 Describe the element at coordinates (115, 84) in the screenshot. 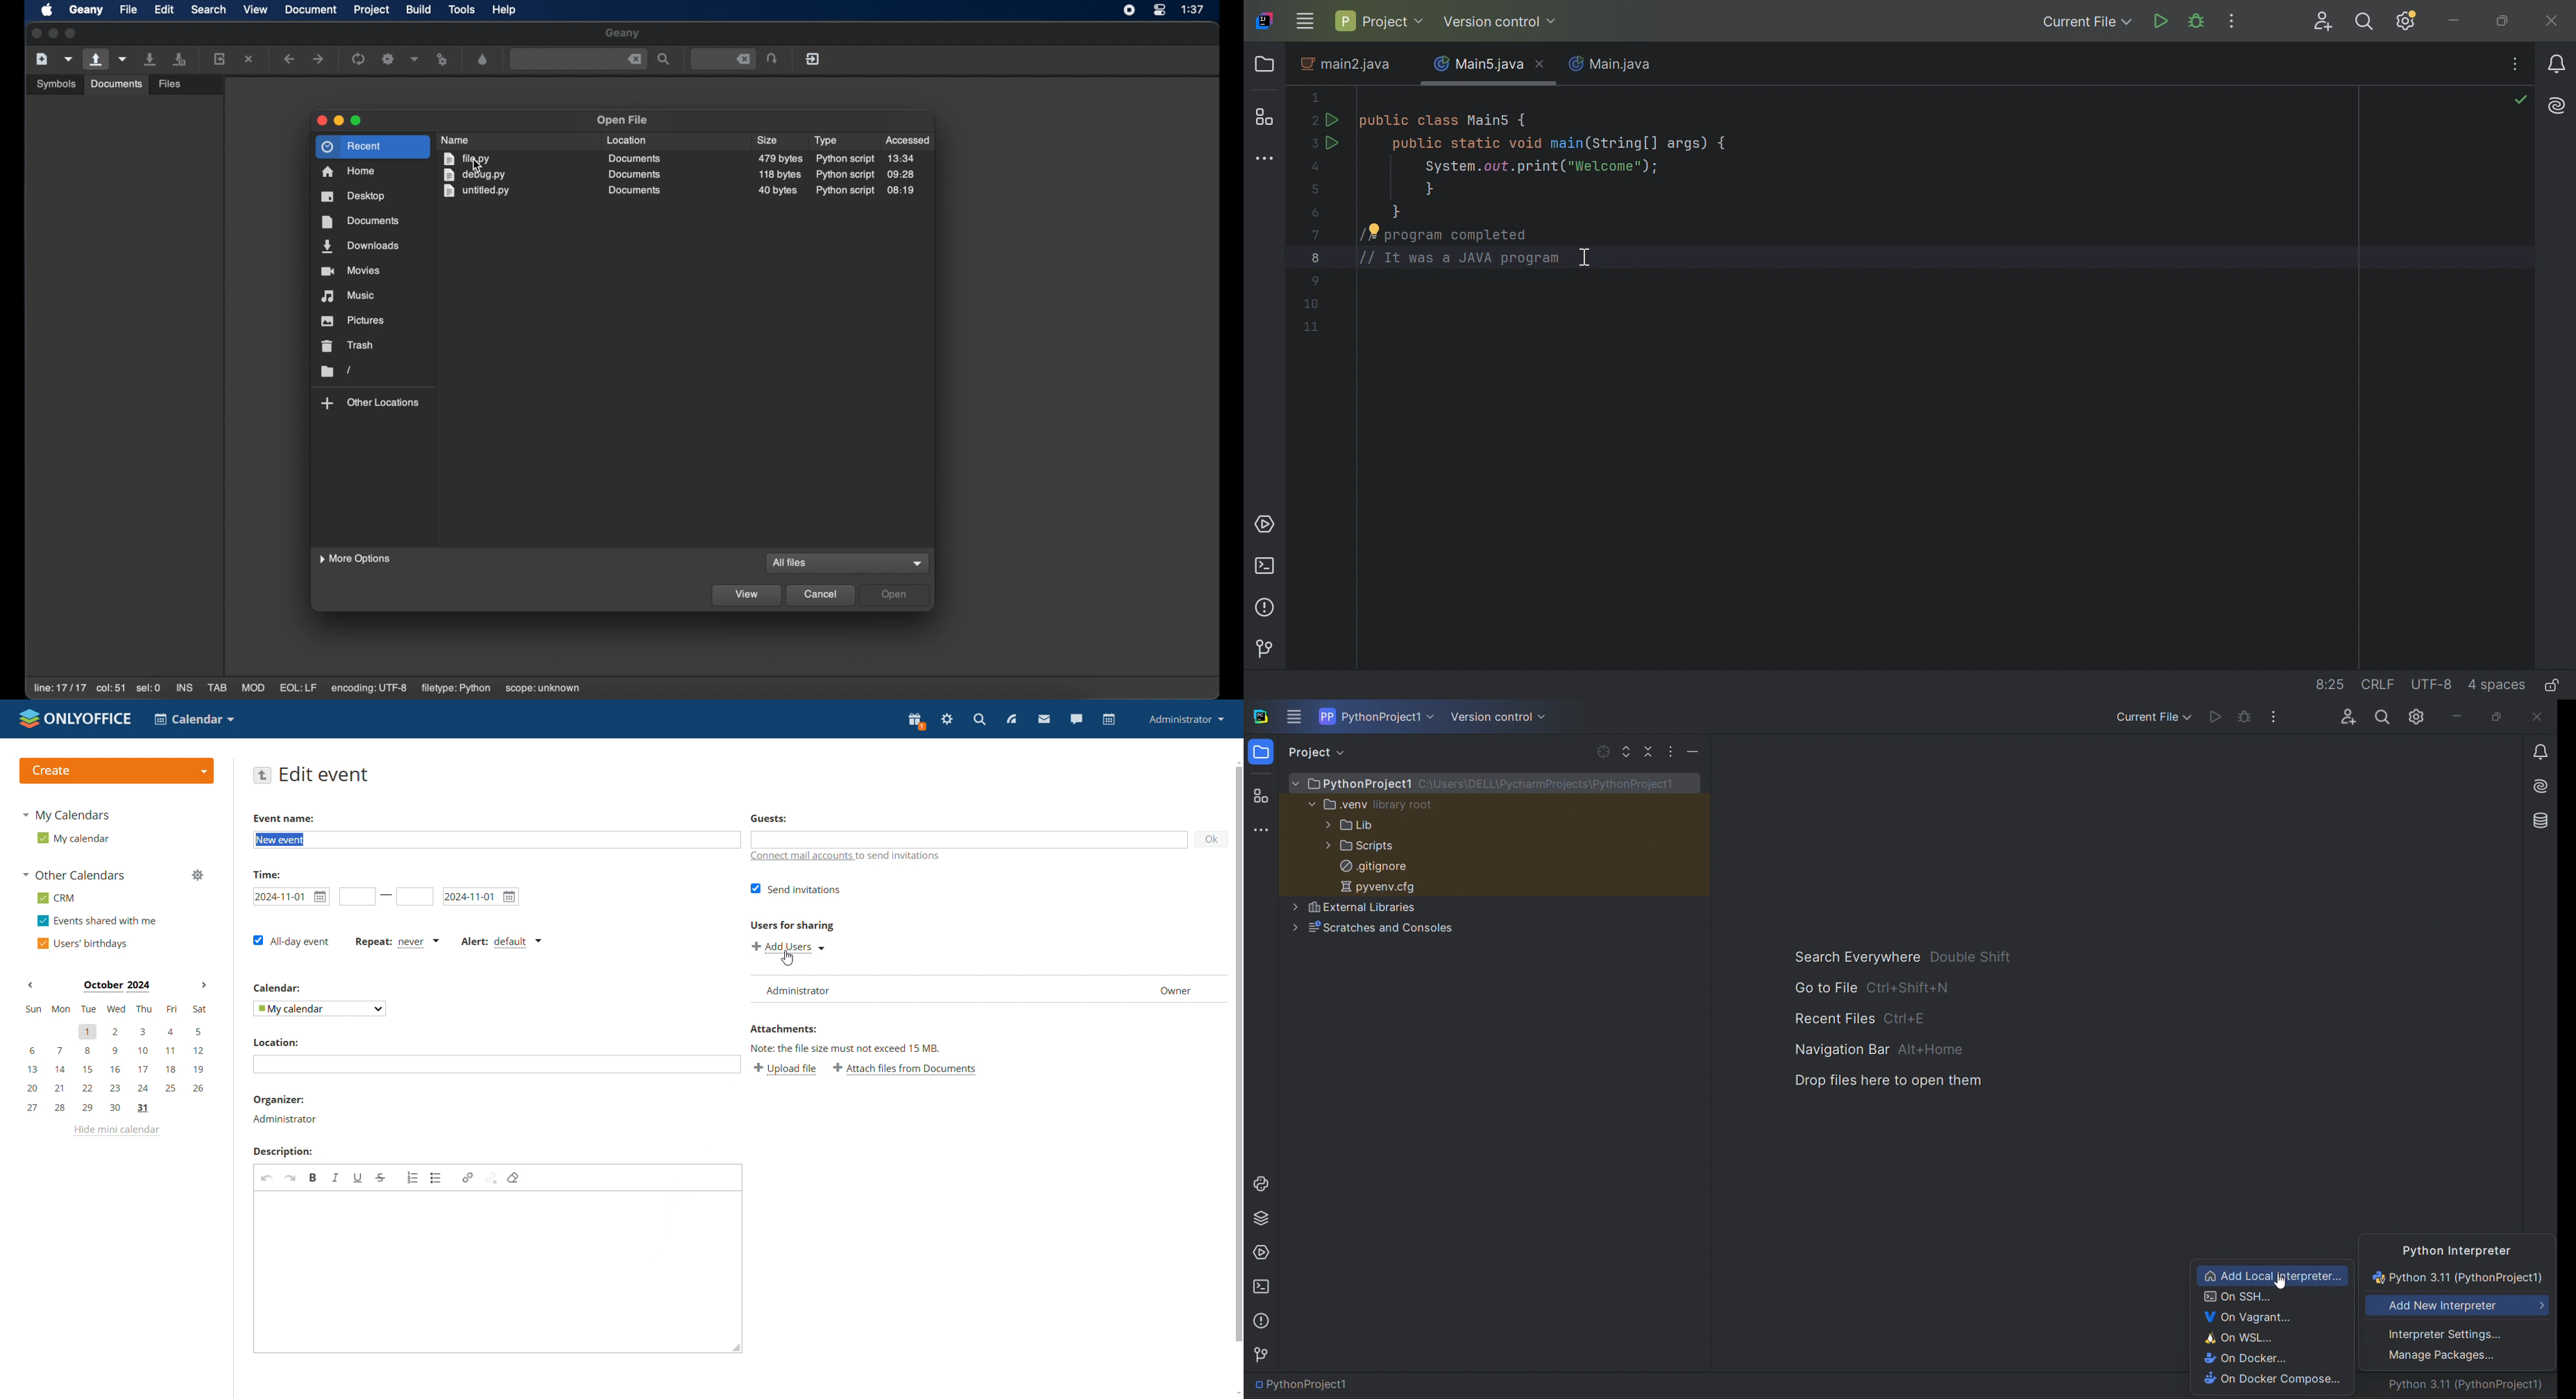

I see `documents` at that location.